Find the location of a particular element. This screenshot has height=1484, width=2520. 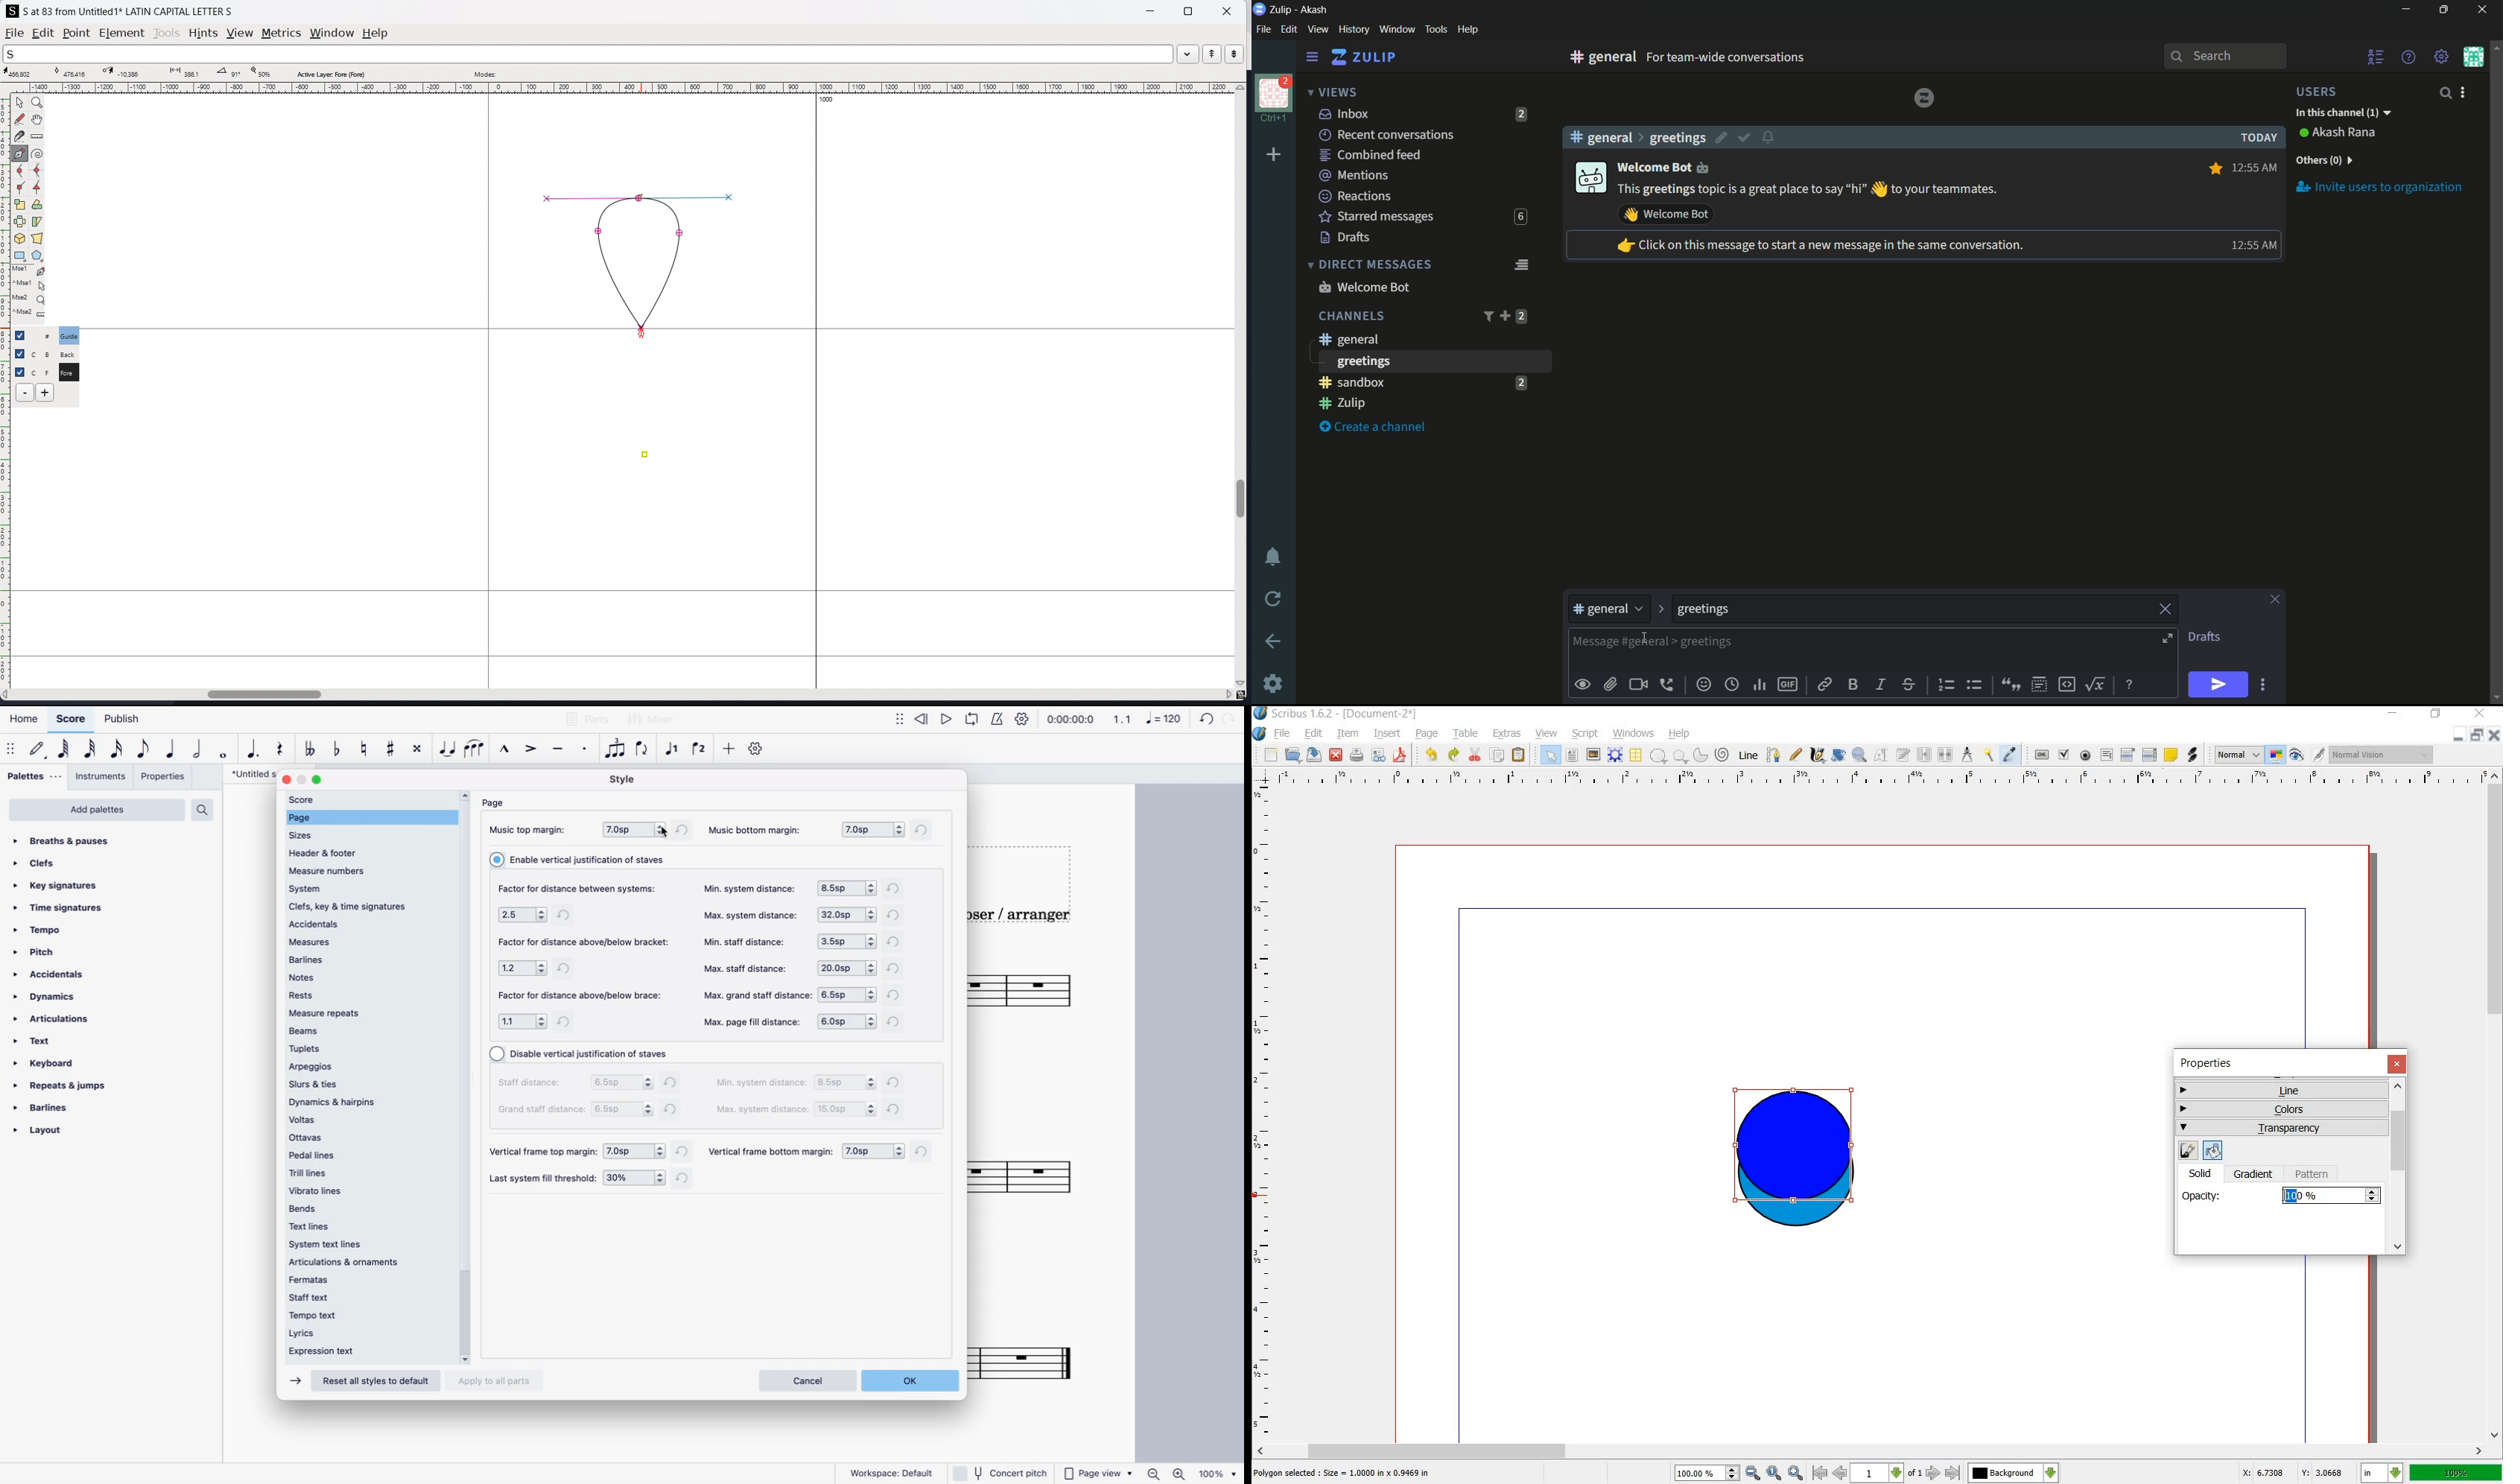

curve point coordinate is located at coordinates (74, 72).